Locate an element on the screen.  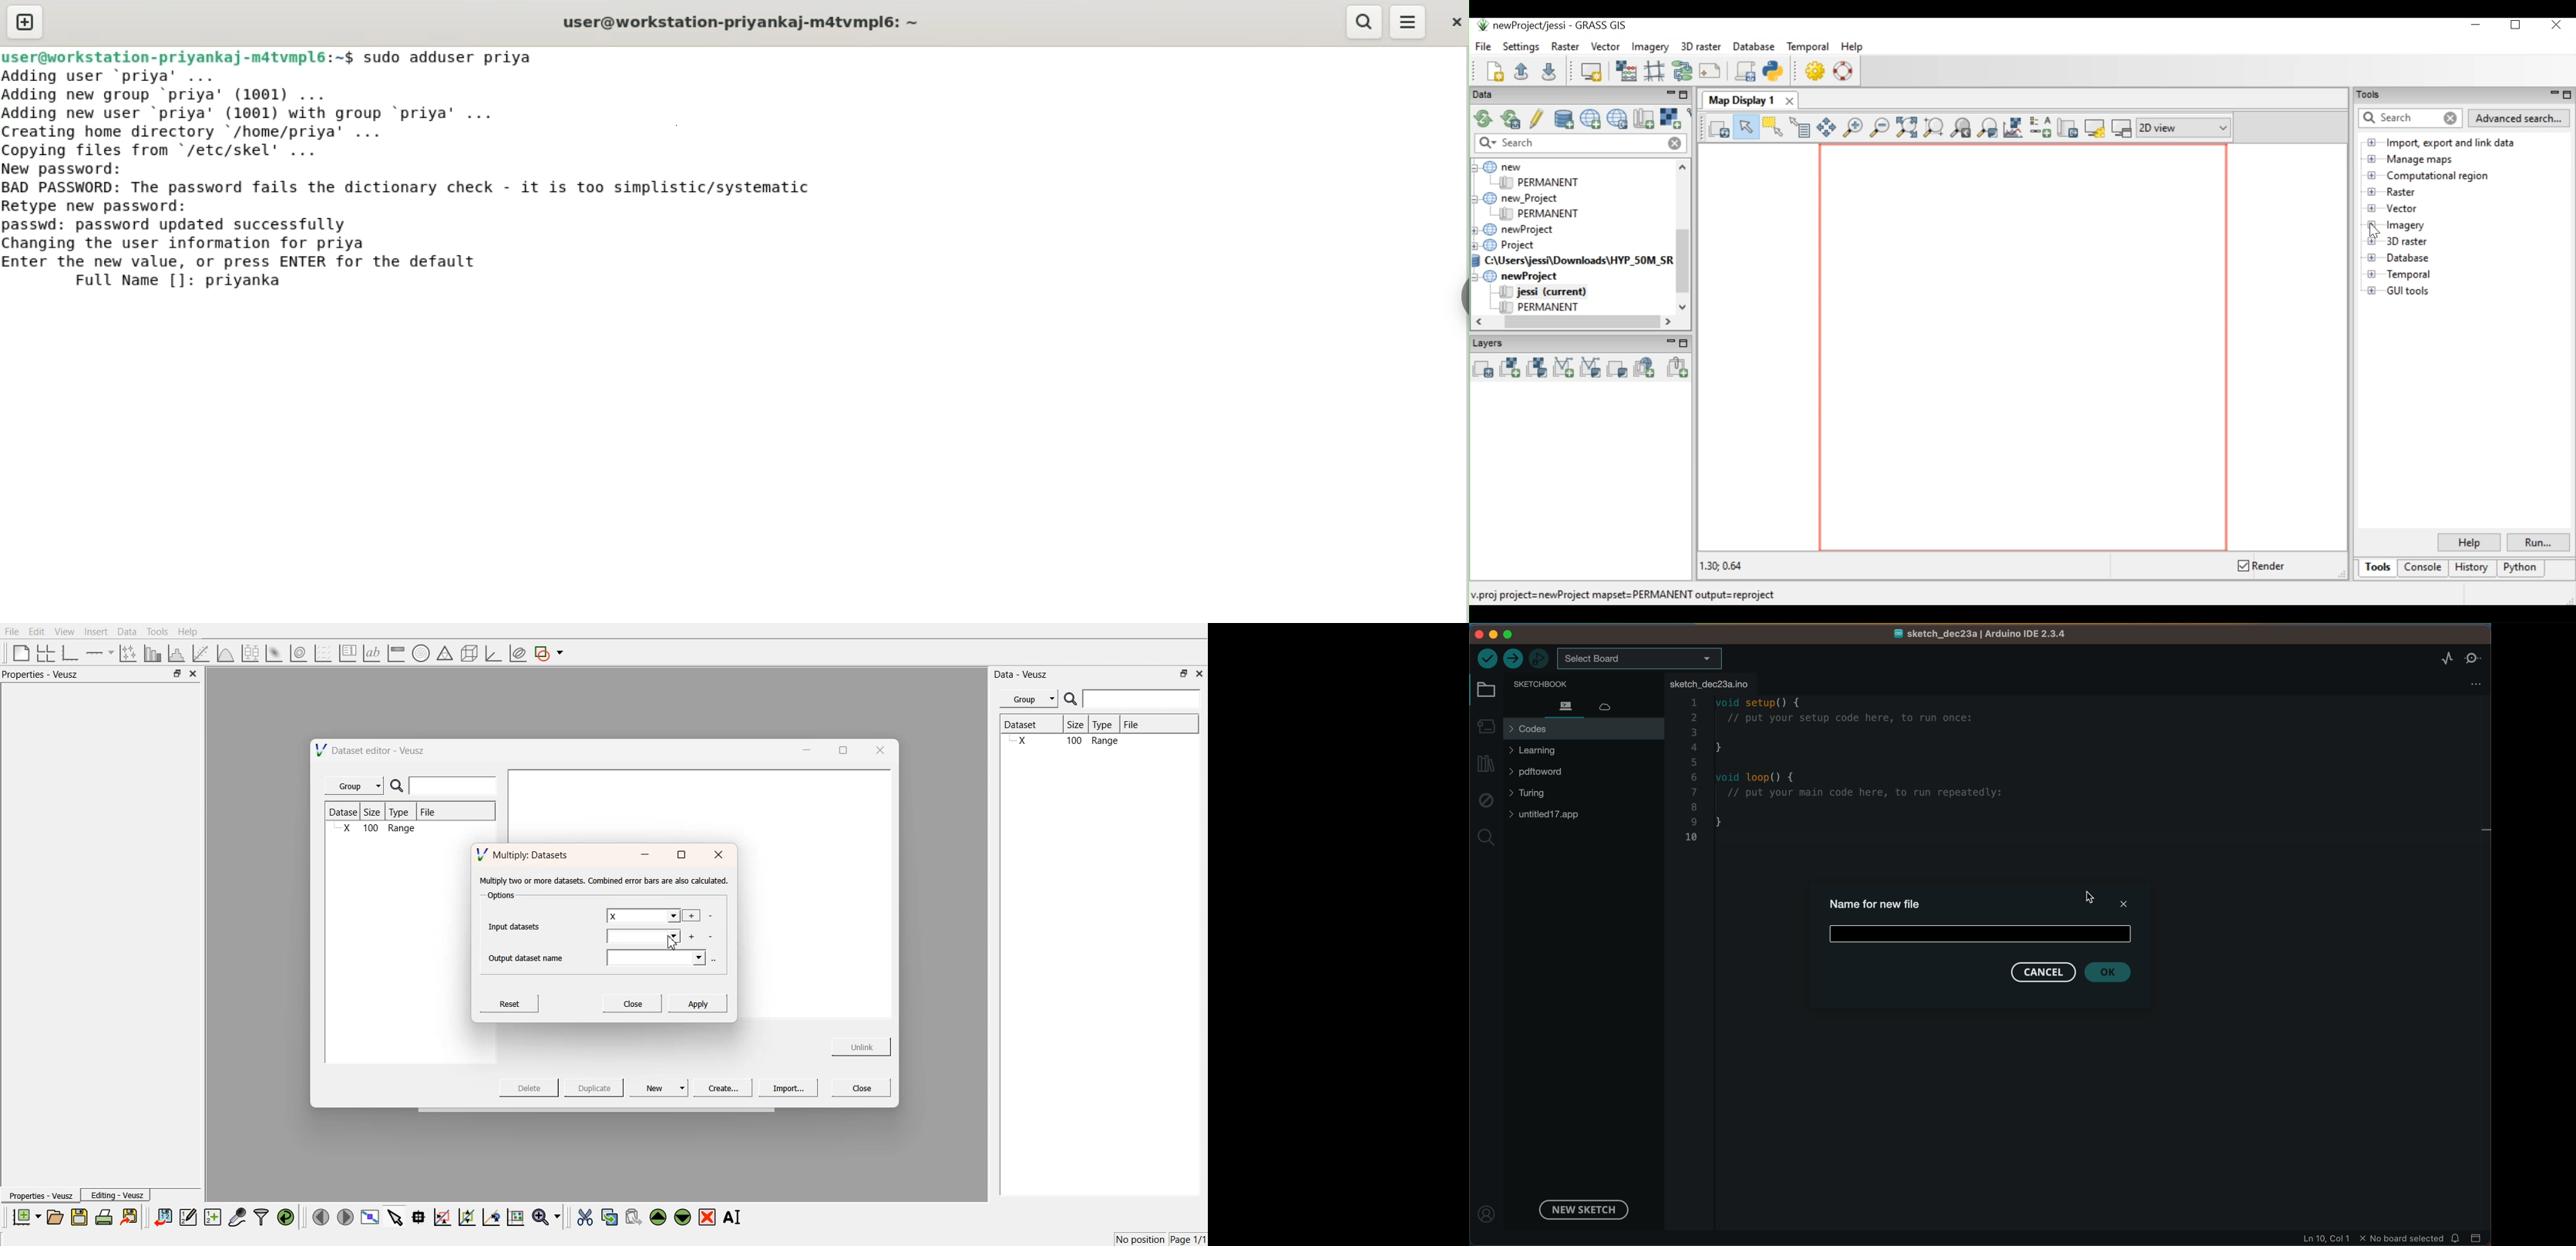
maximise is located at coordinates (839, 749).